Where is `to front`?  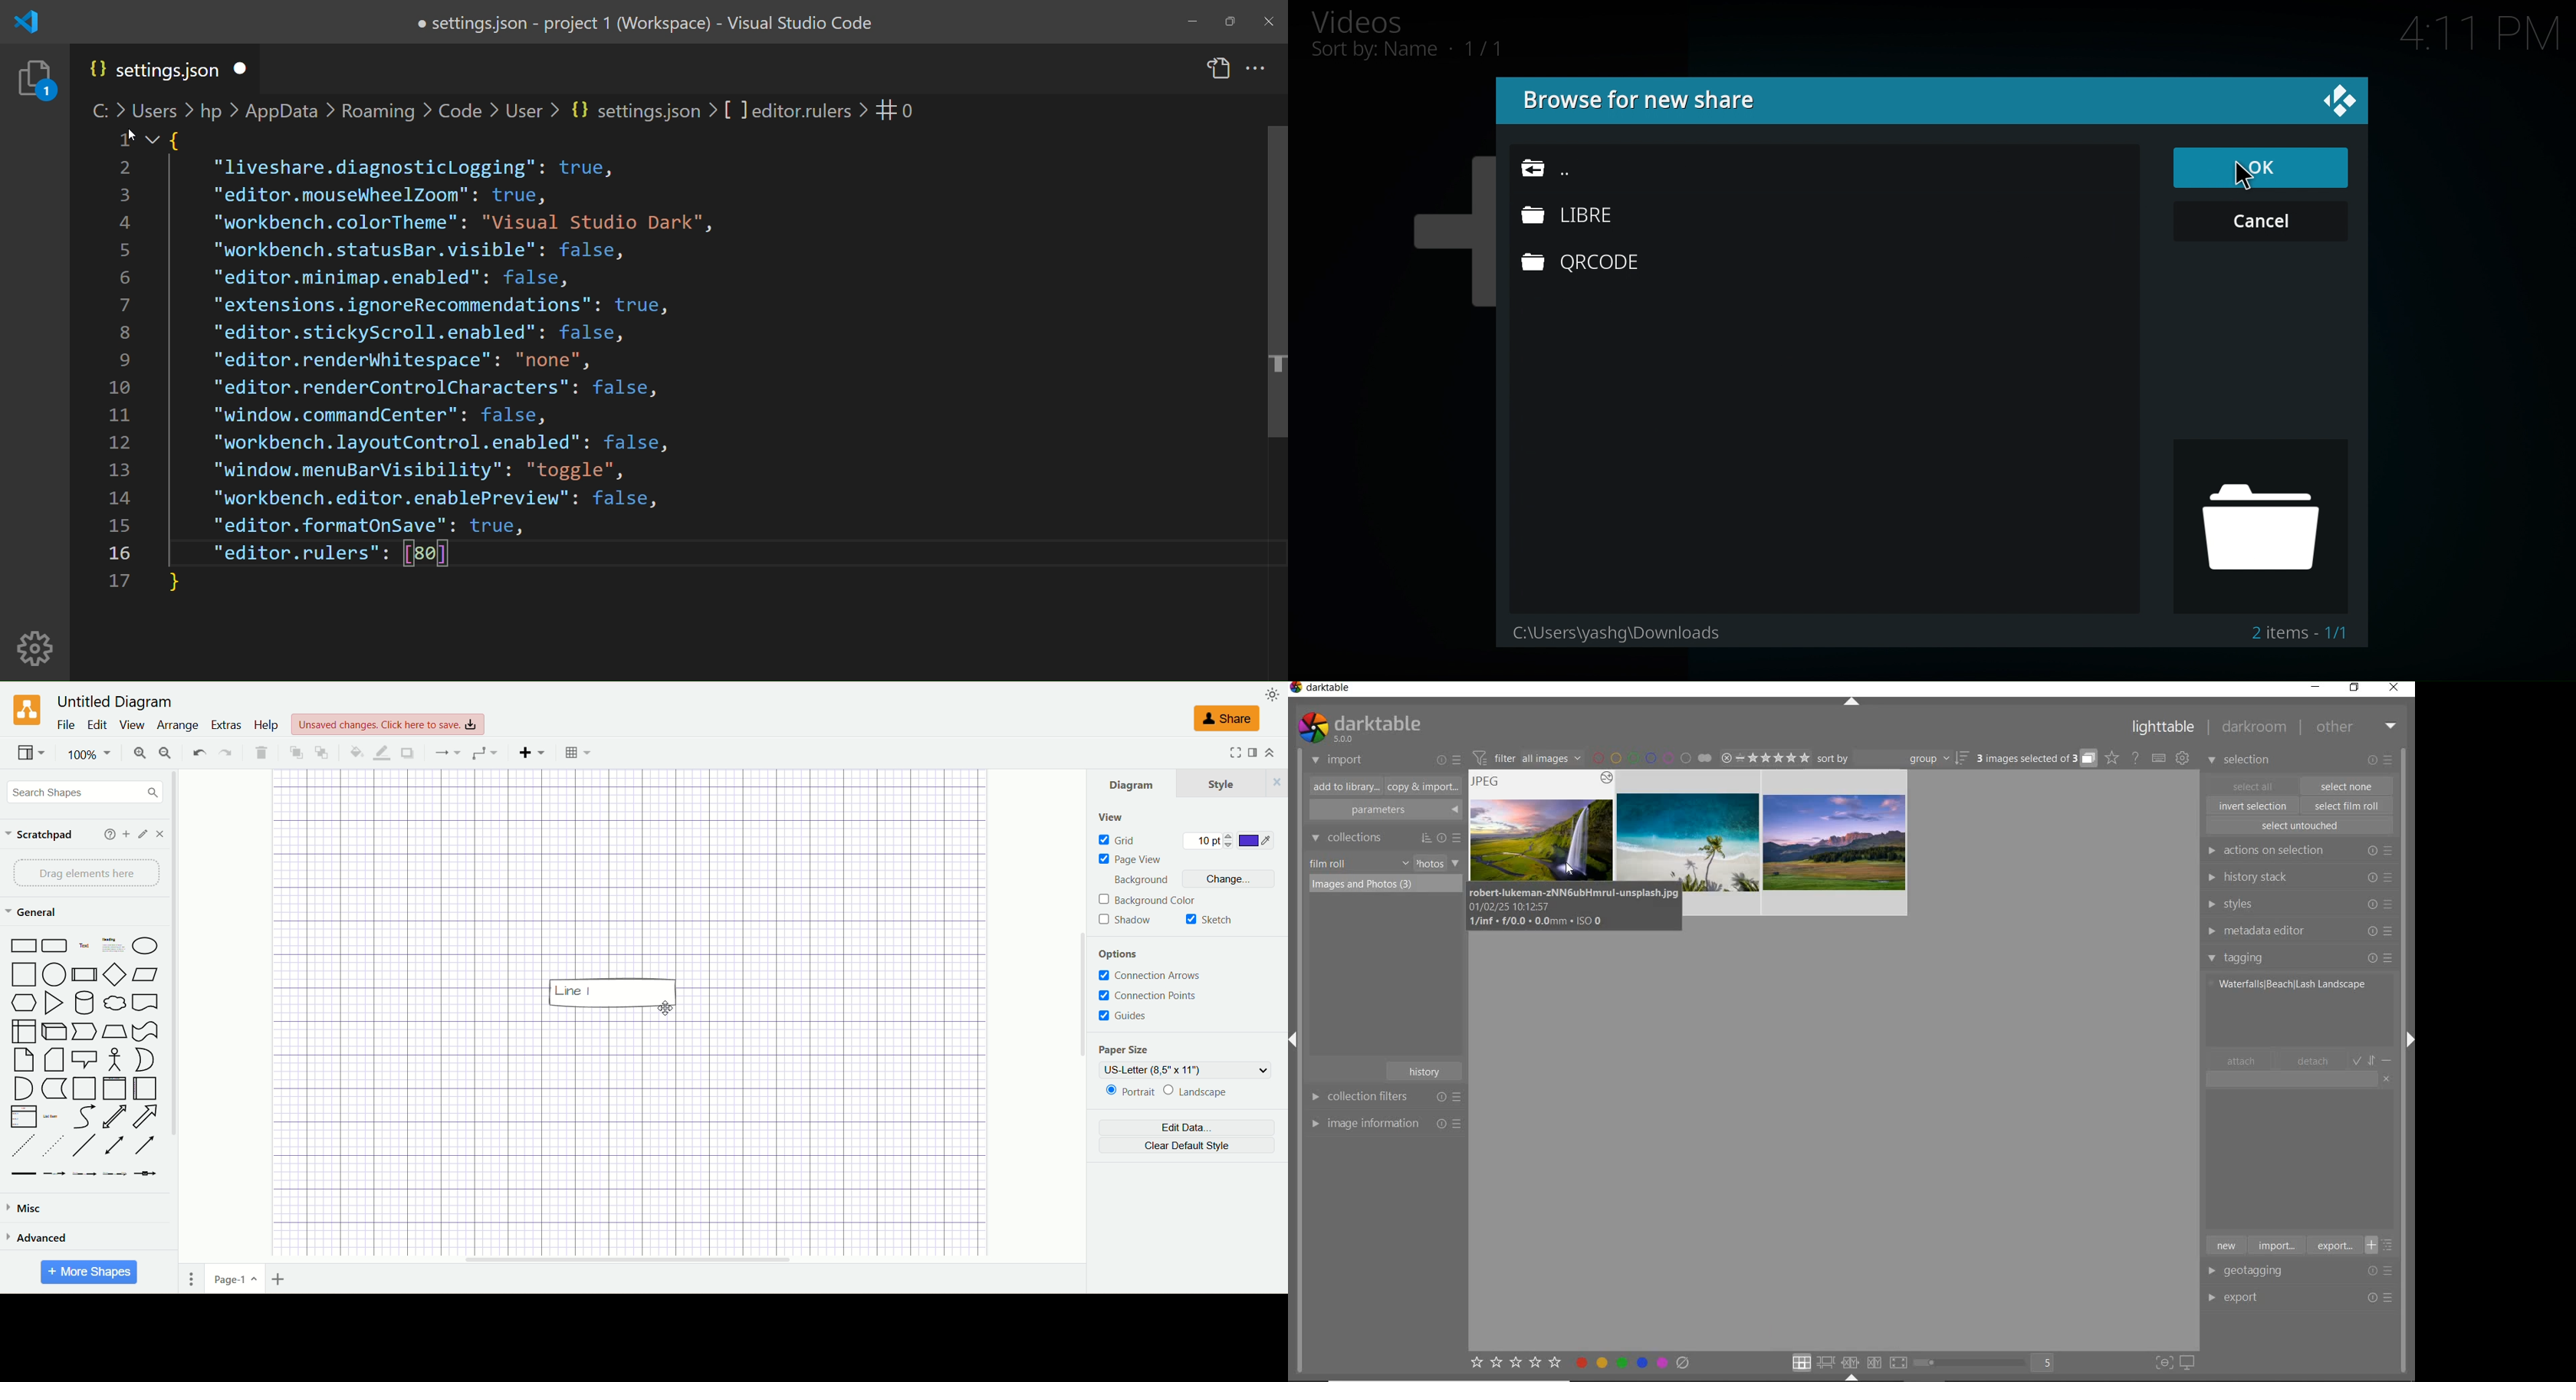 to front is located at coordinates (294, 752).